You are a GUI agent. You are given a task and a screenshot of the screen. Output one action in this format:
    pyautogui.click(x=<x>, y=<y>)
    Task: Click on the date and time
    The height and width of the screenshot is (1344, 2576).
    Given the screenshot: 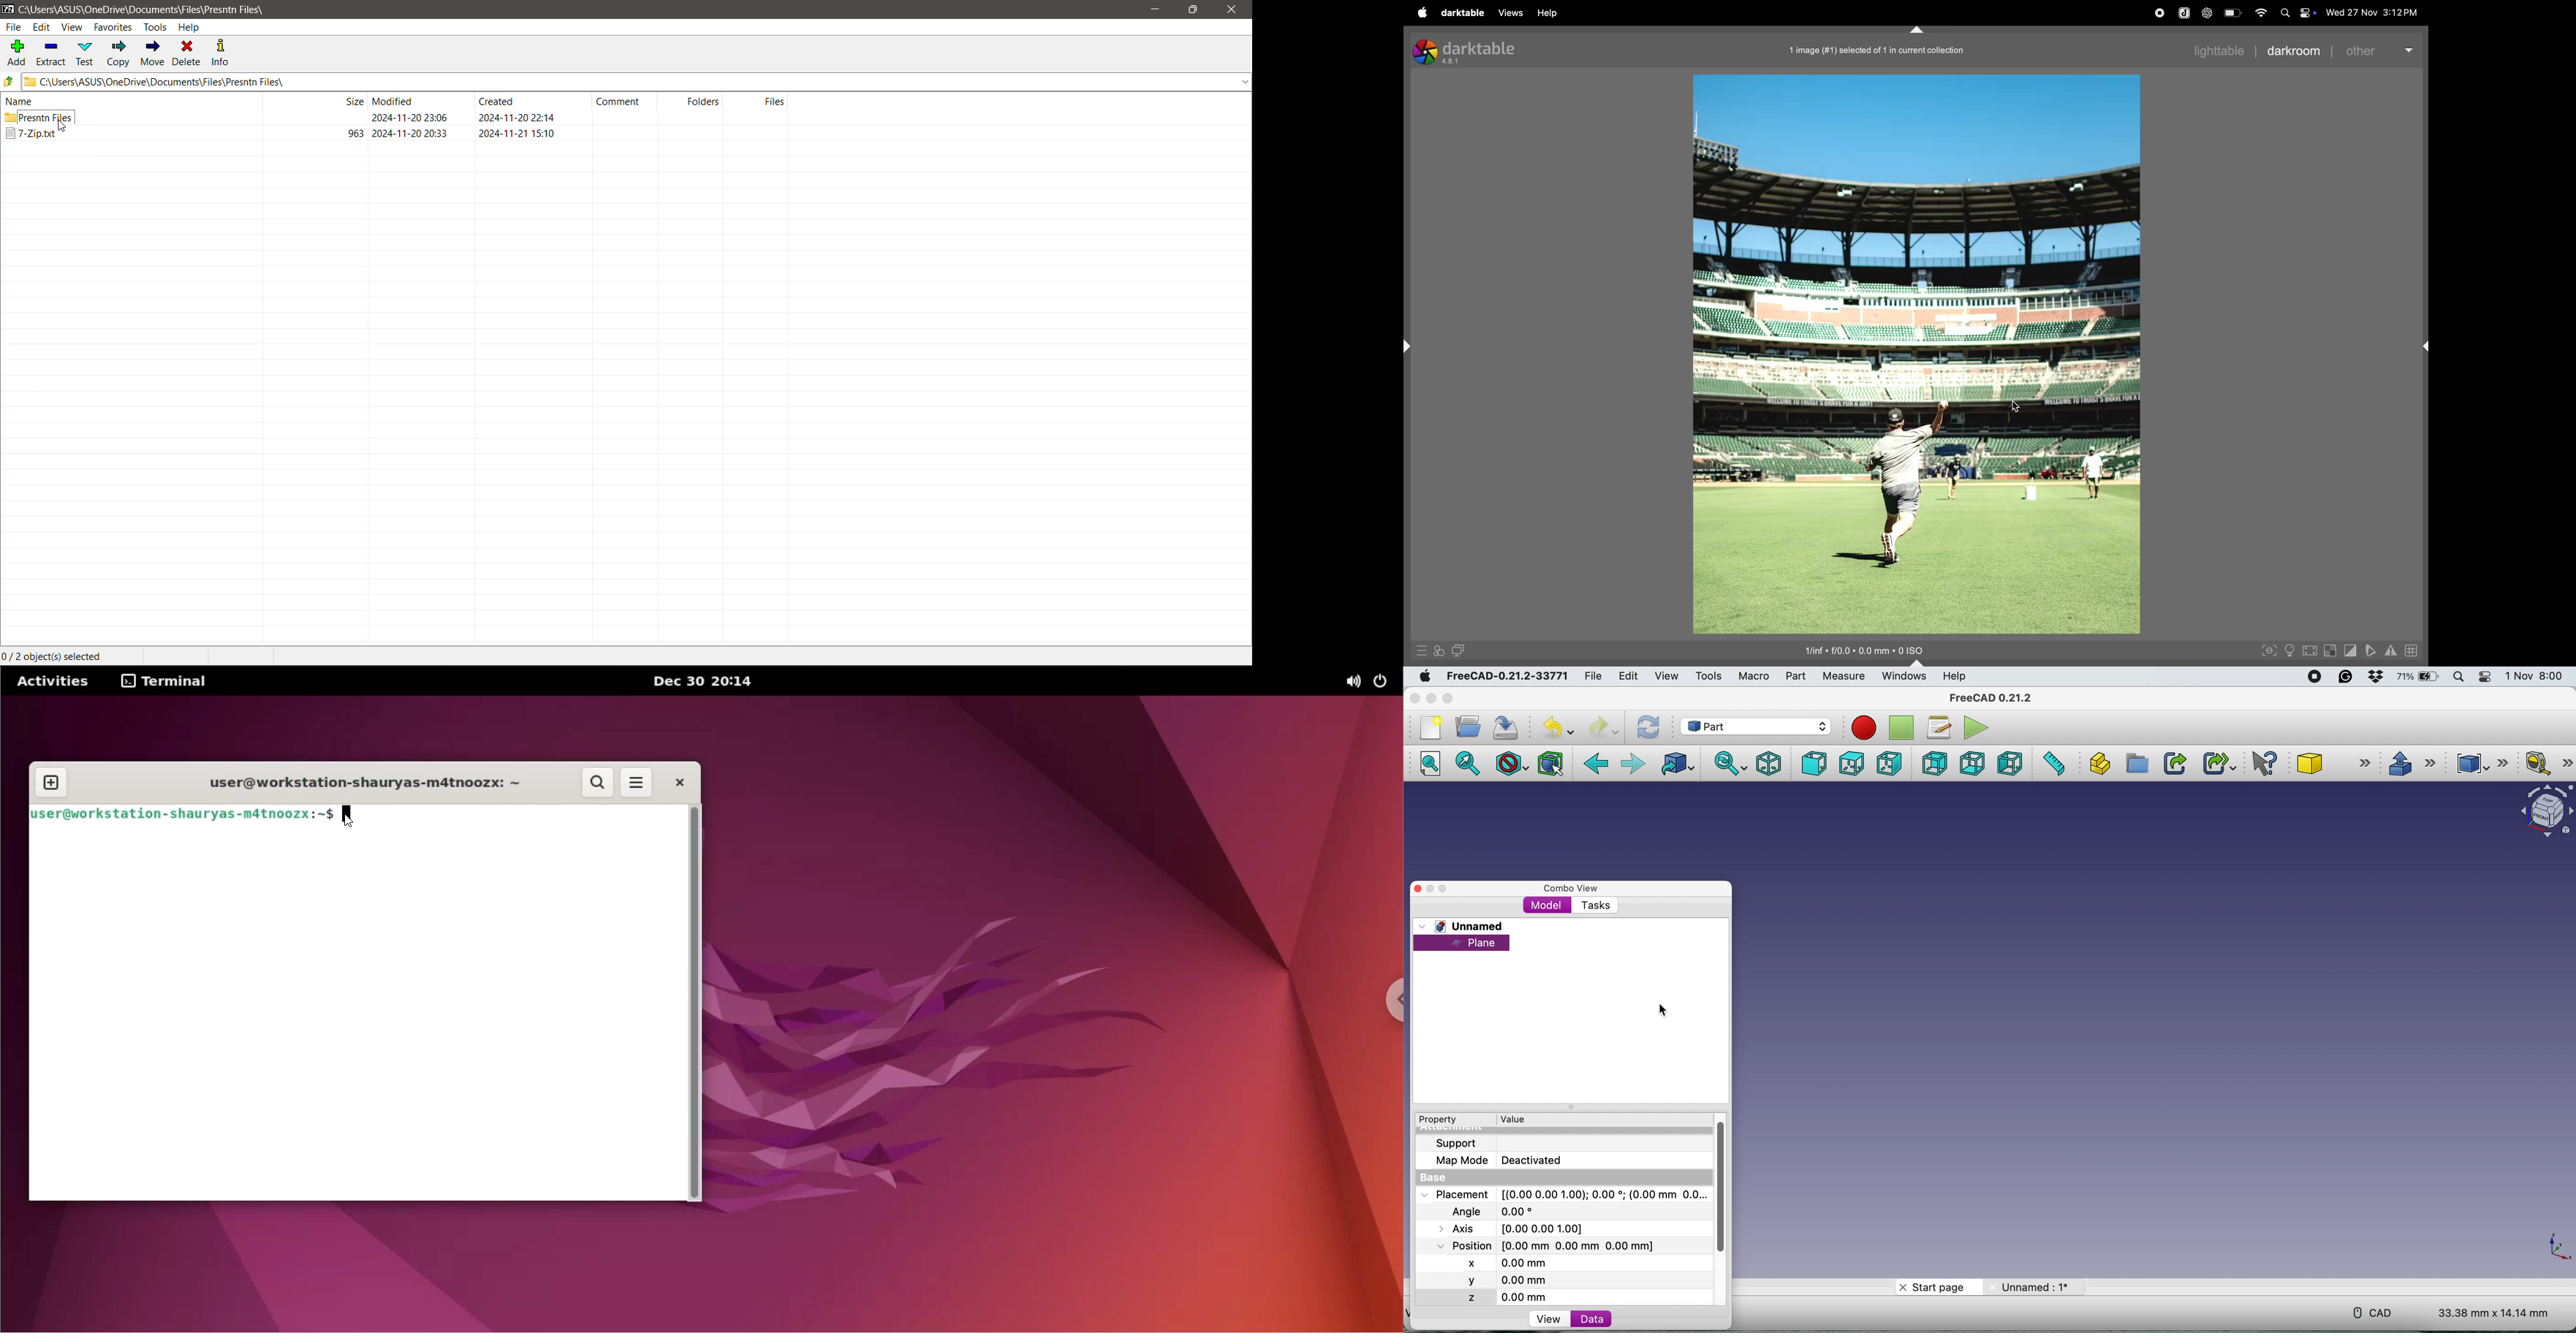 What is the action you would take?
    pyautogui.click(x=2371, y=13)
    